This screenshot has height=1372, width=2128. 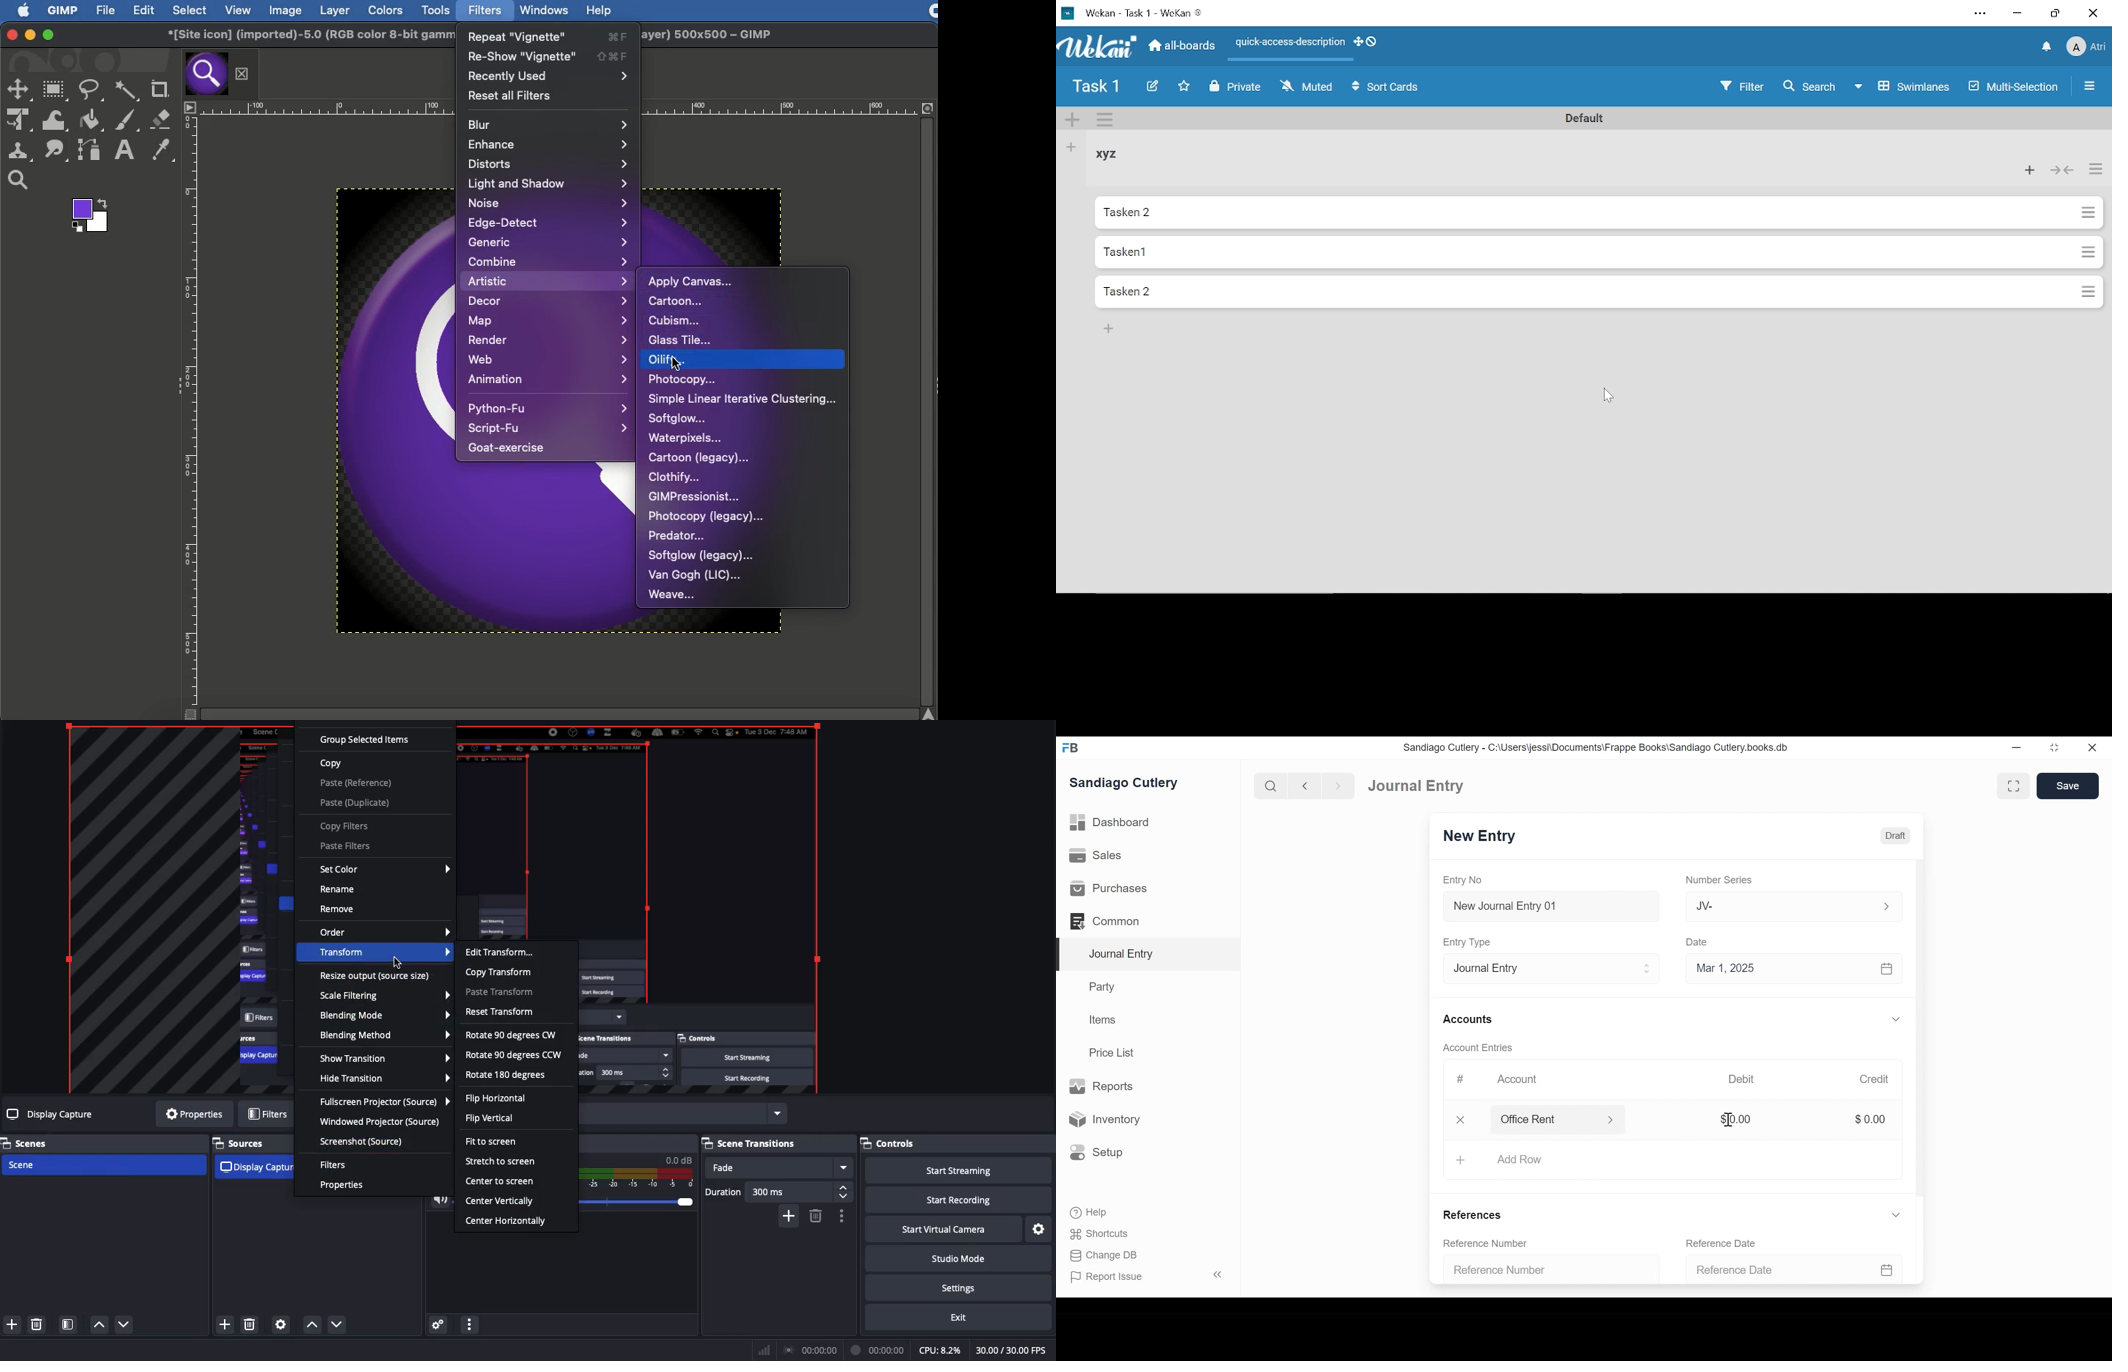 What do you see at coordinates (365, 738) in the screenshot?
I see `Group selected items` at bounding box center [365, 738].